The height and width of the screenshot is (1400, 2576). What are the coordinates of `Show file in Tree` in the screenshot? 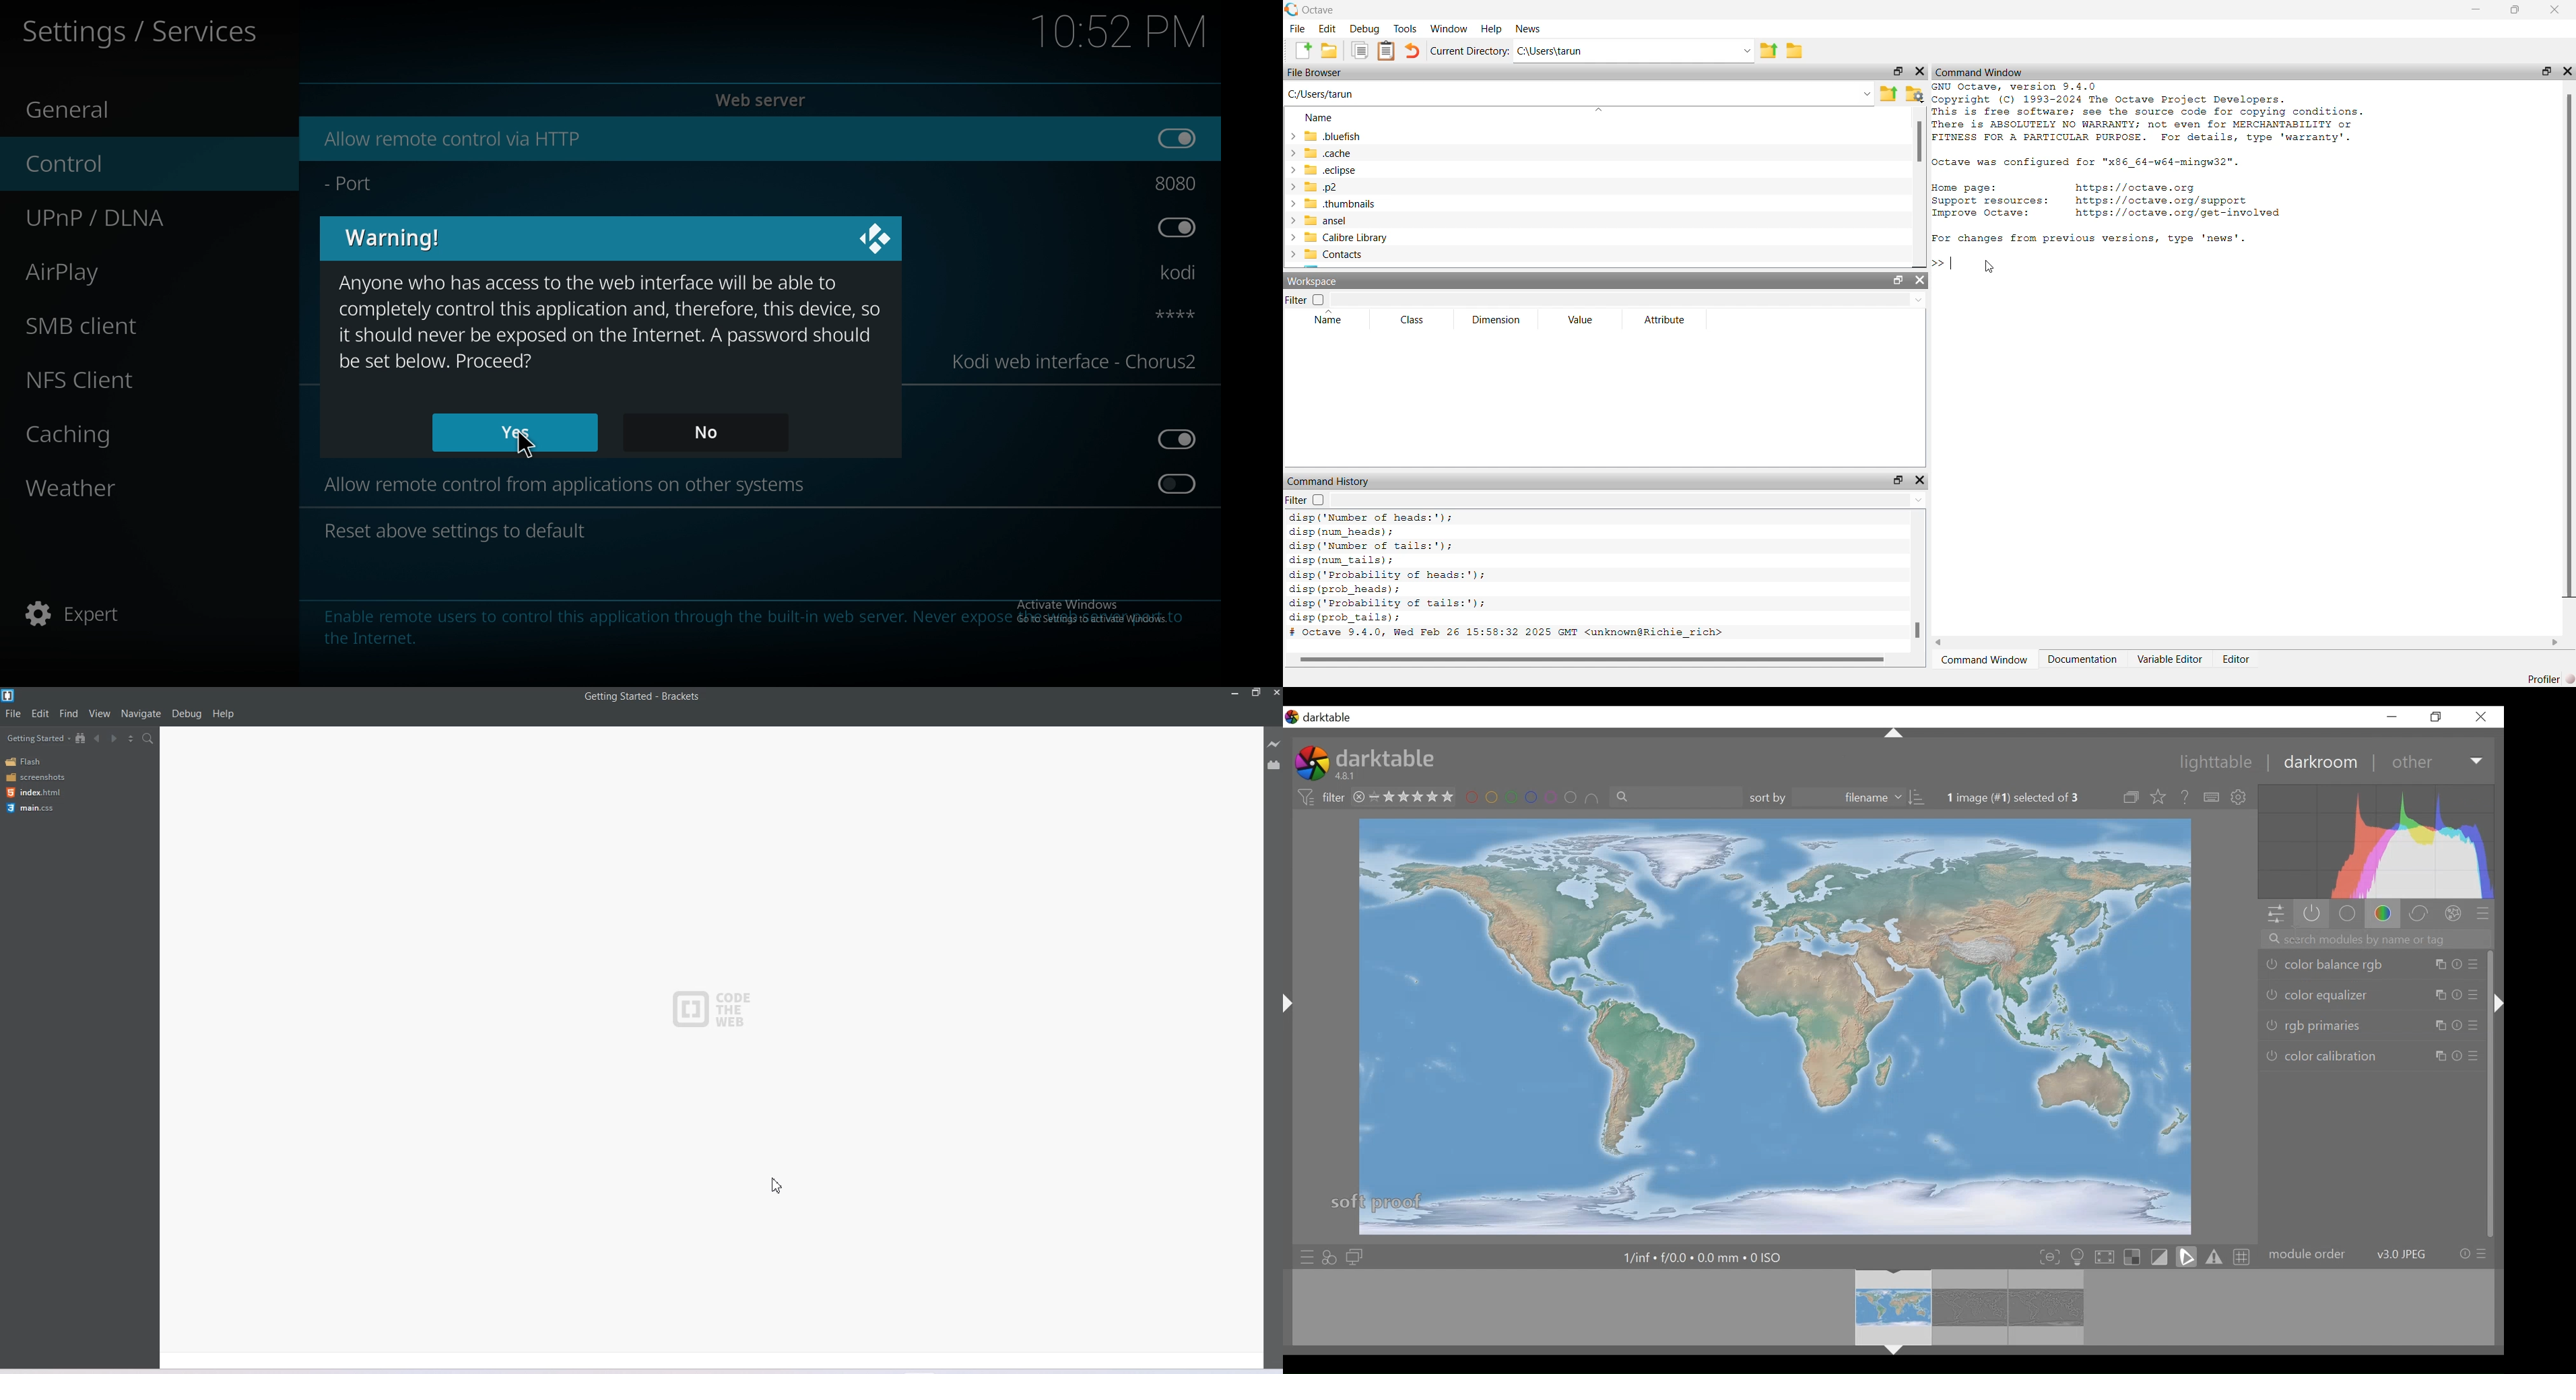 It's located at (81, 737).